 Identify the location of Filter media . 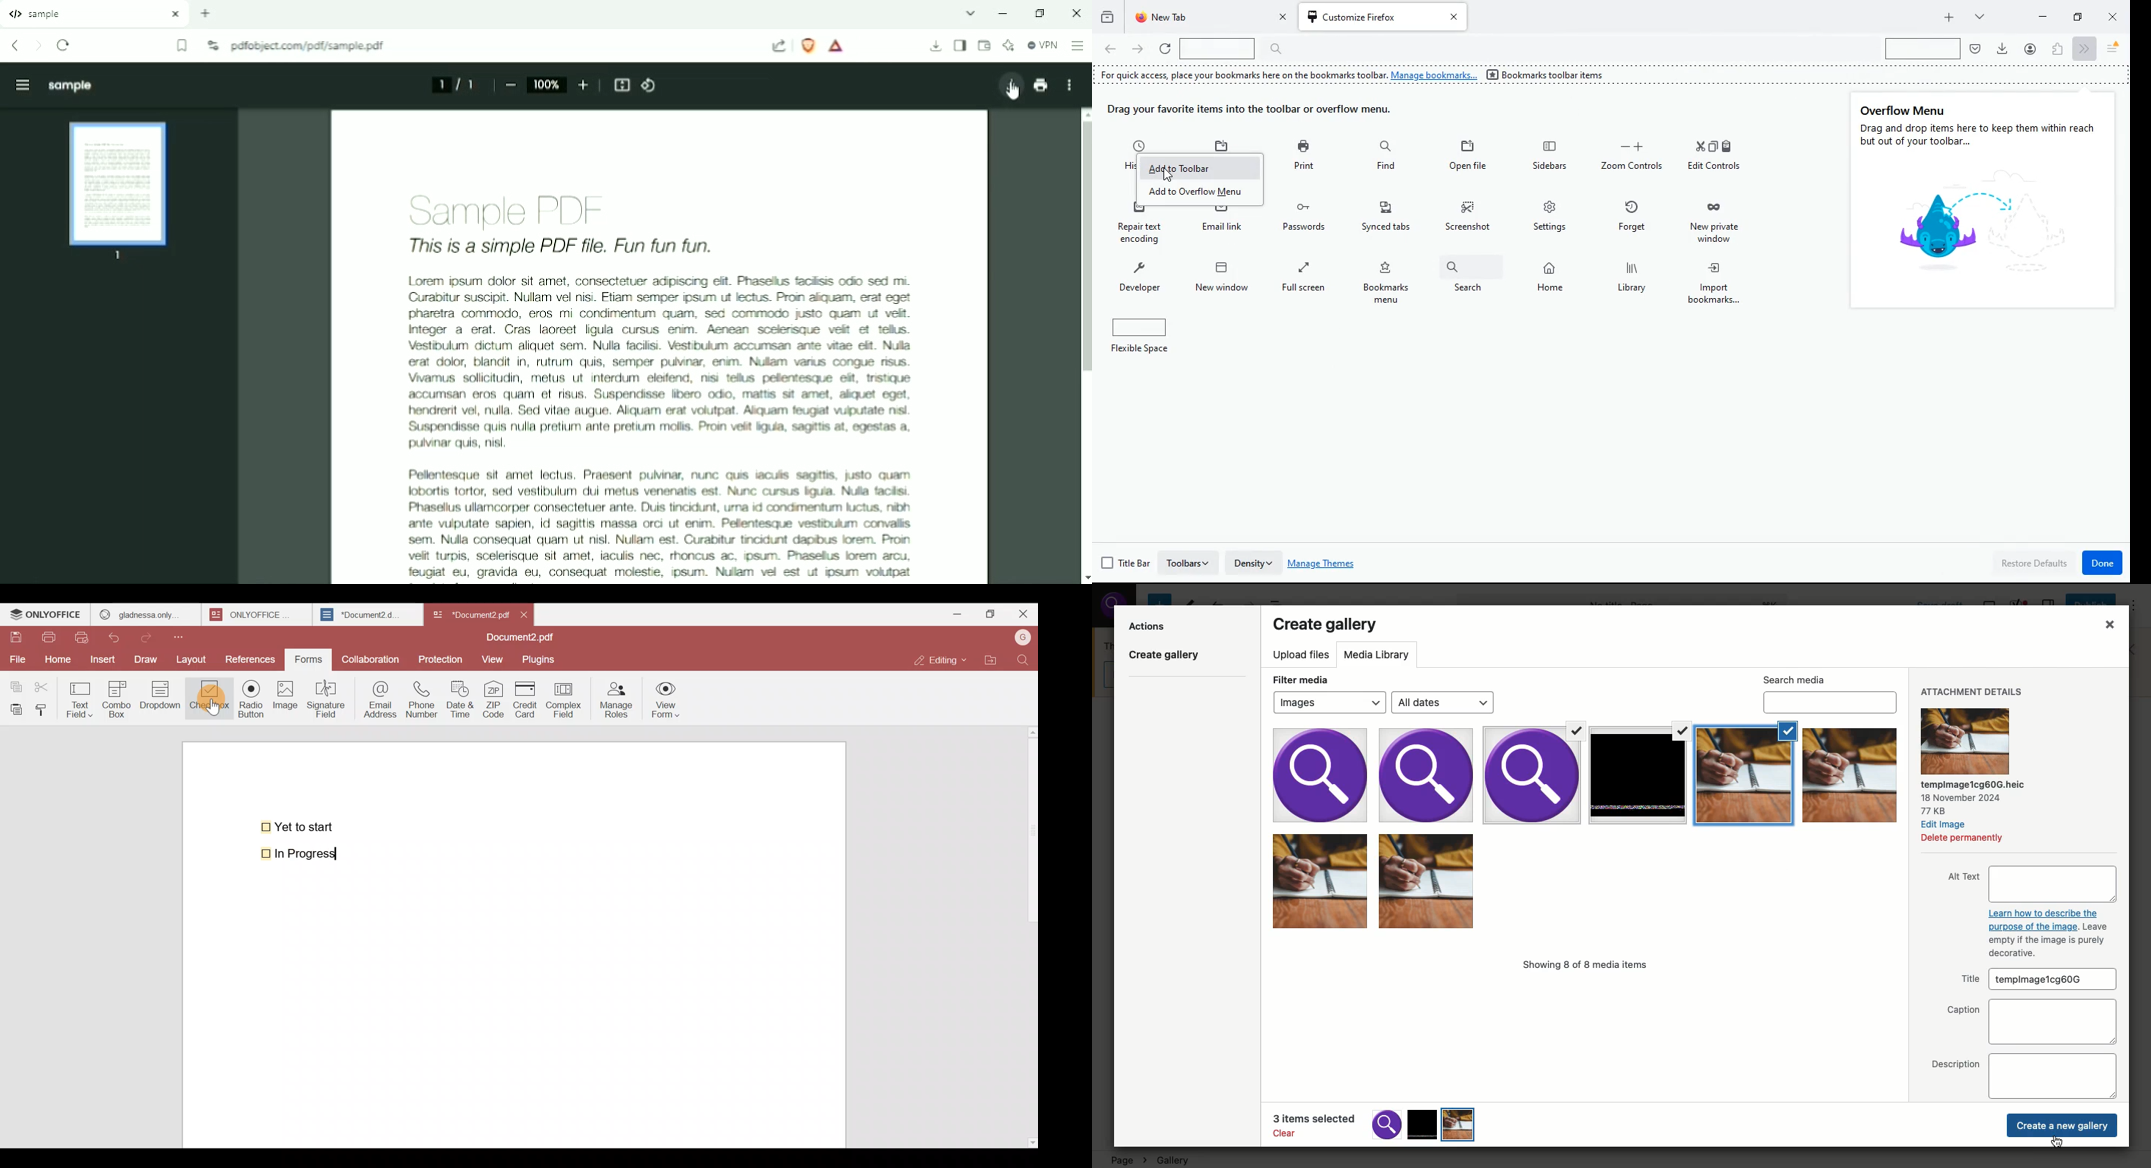
(1299, 678).